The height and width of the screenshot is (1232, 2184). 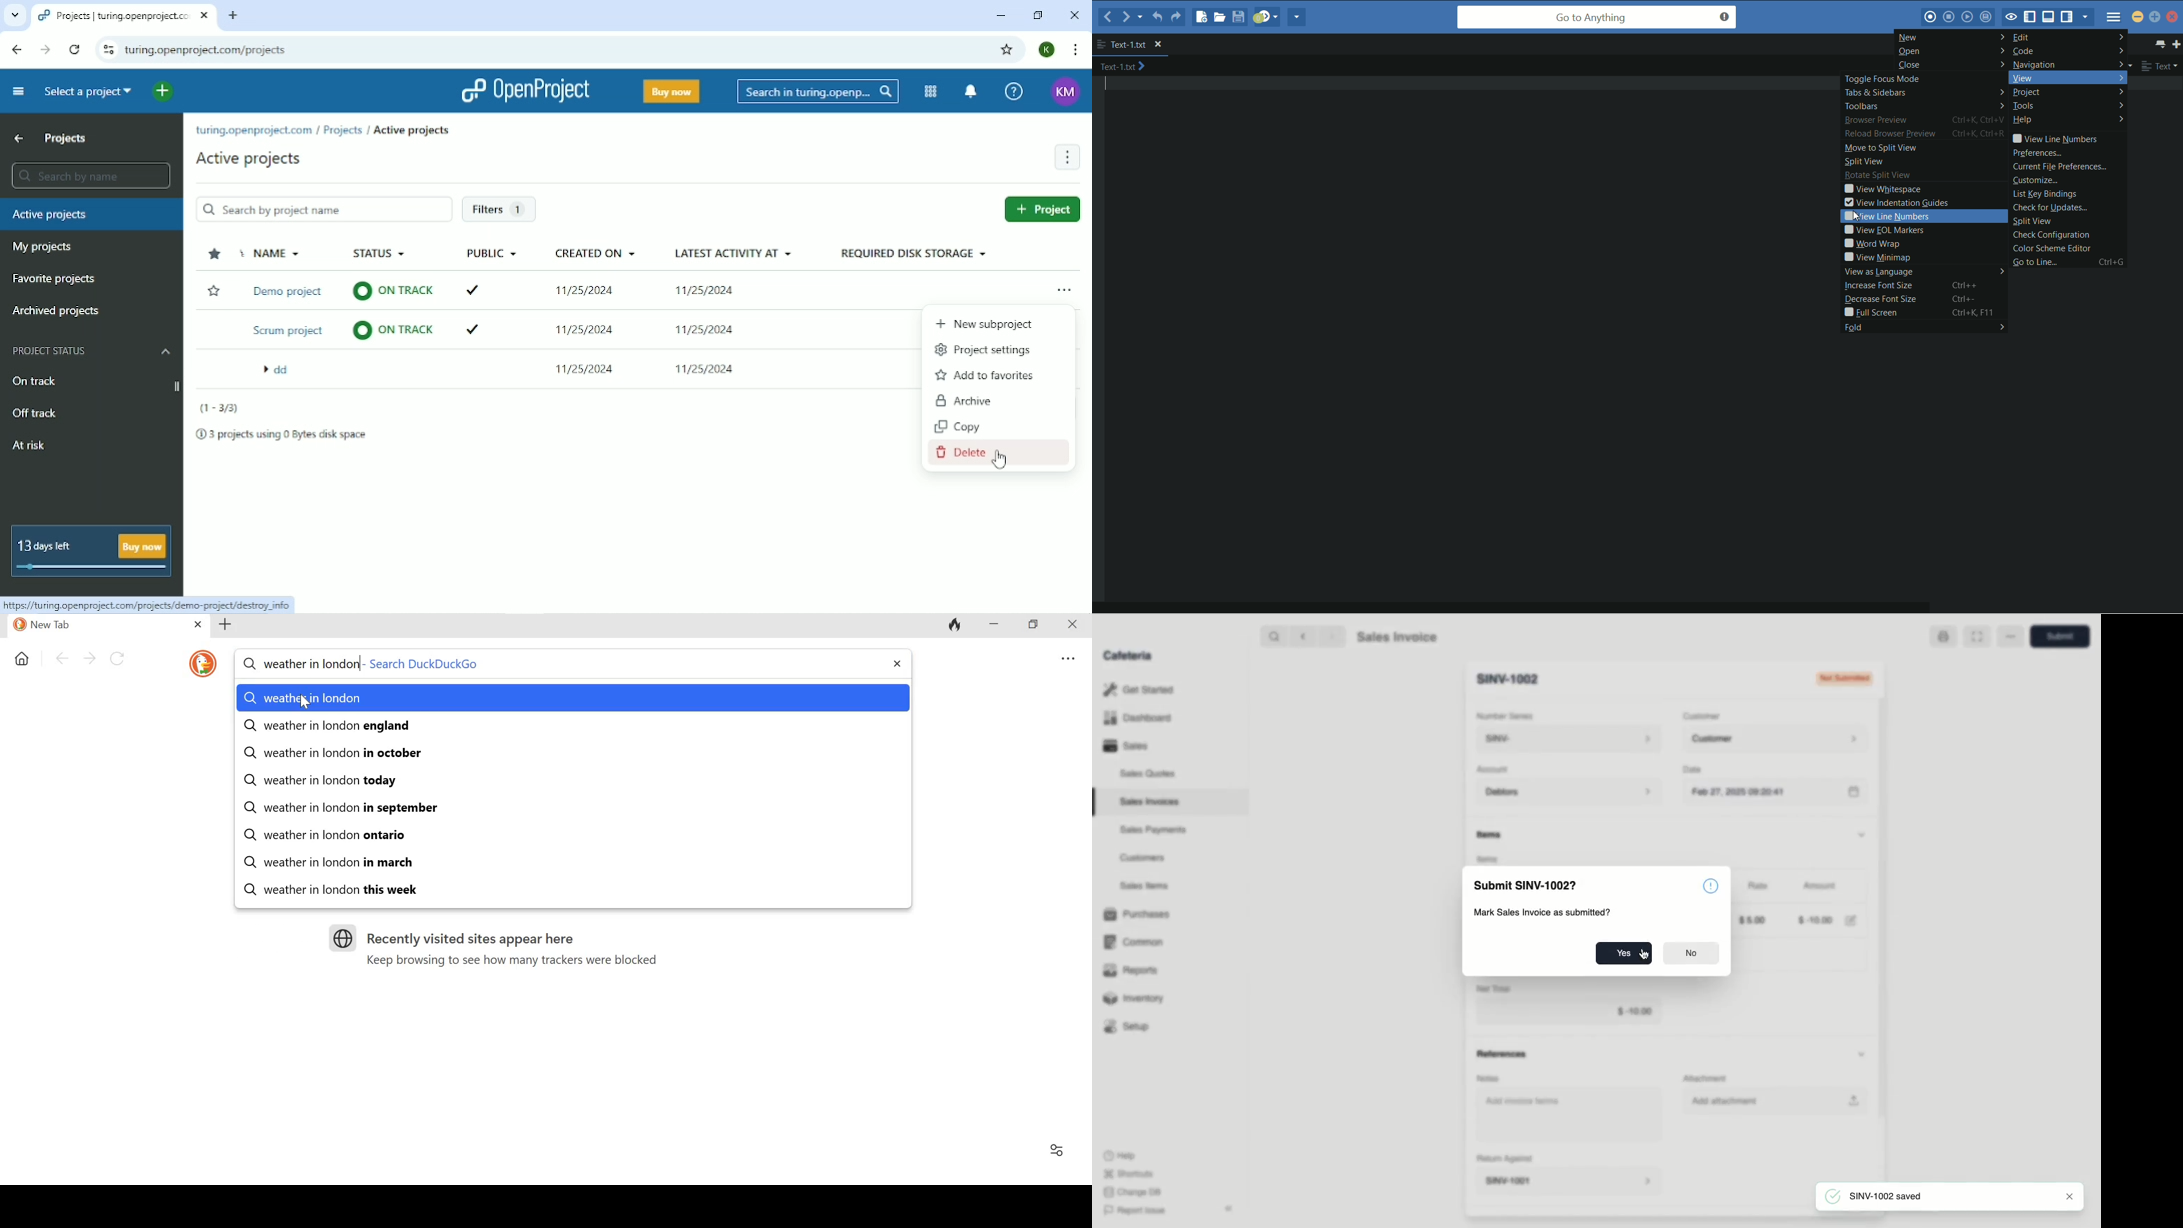 What do you see at coordinates (1780, 739) in the screenshot?
I see `Customer` at bounding box center [1780, 739].